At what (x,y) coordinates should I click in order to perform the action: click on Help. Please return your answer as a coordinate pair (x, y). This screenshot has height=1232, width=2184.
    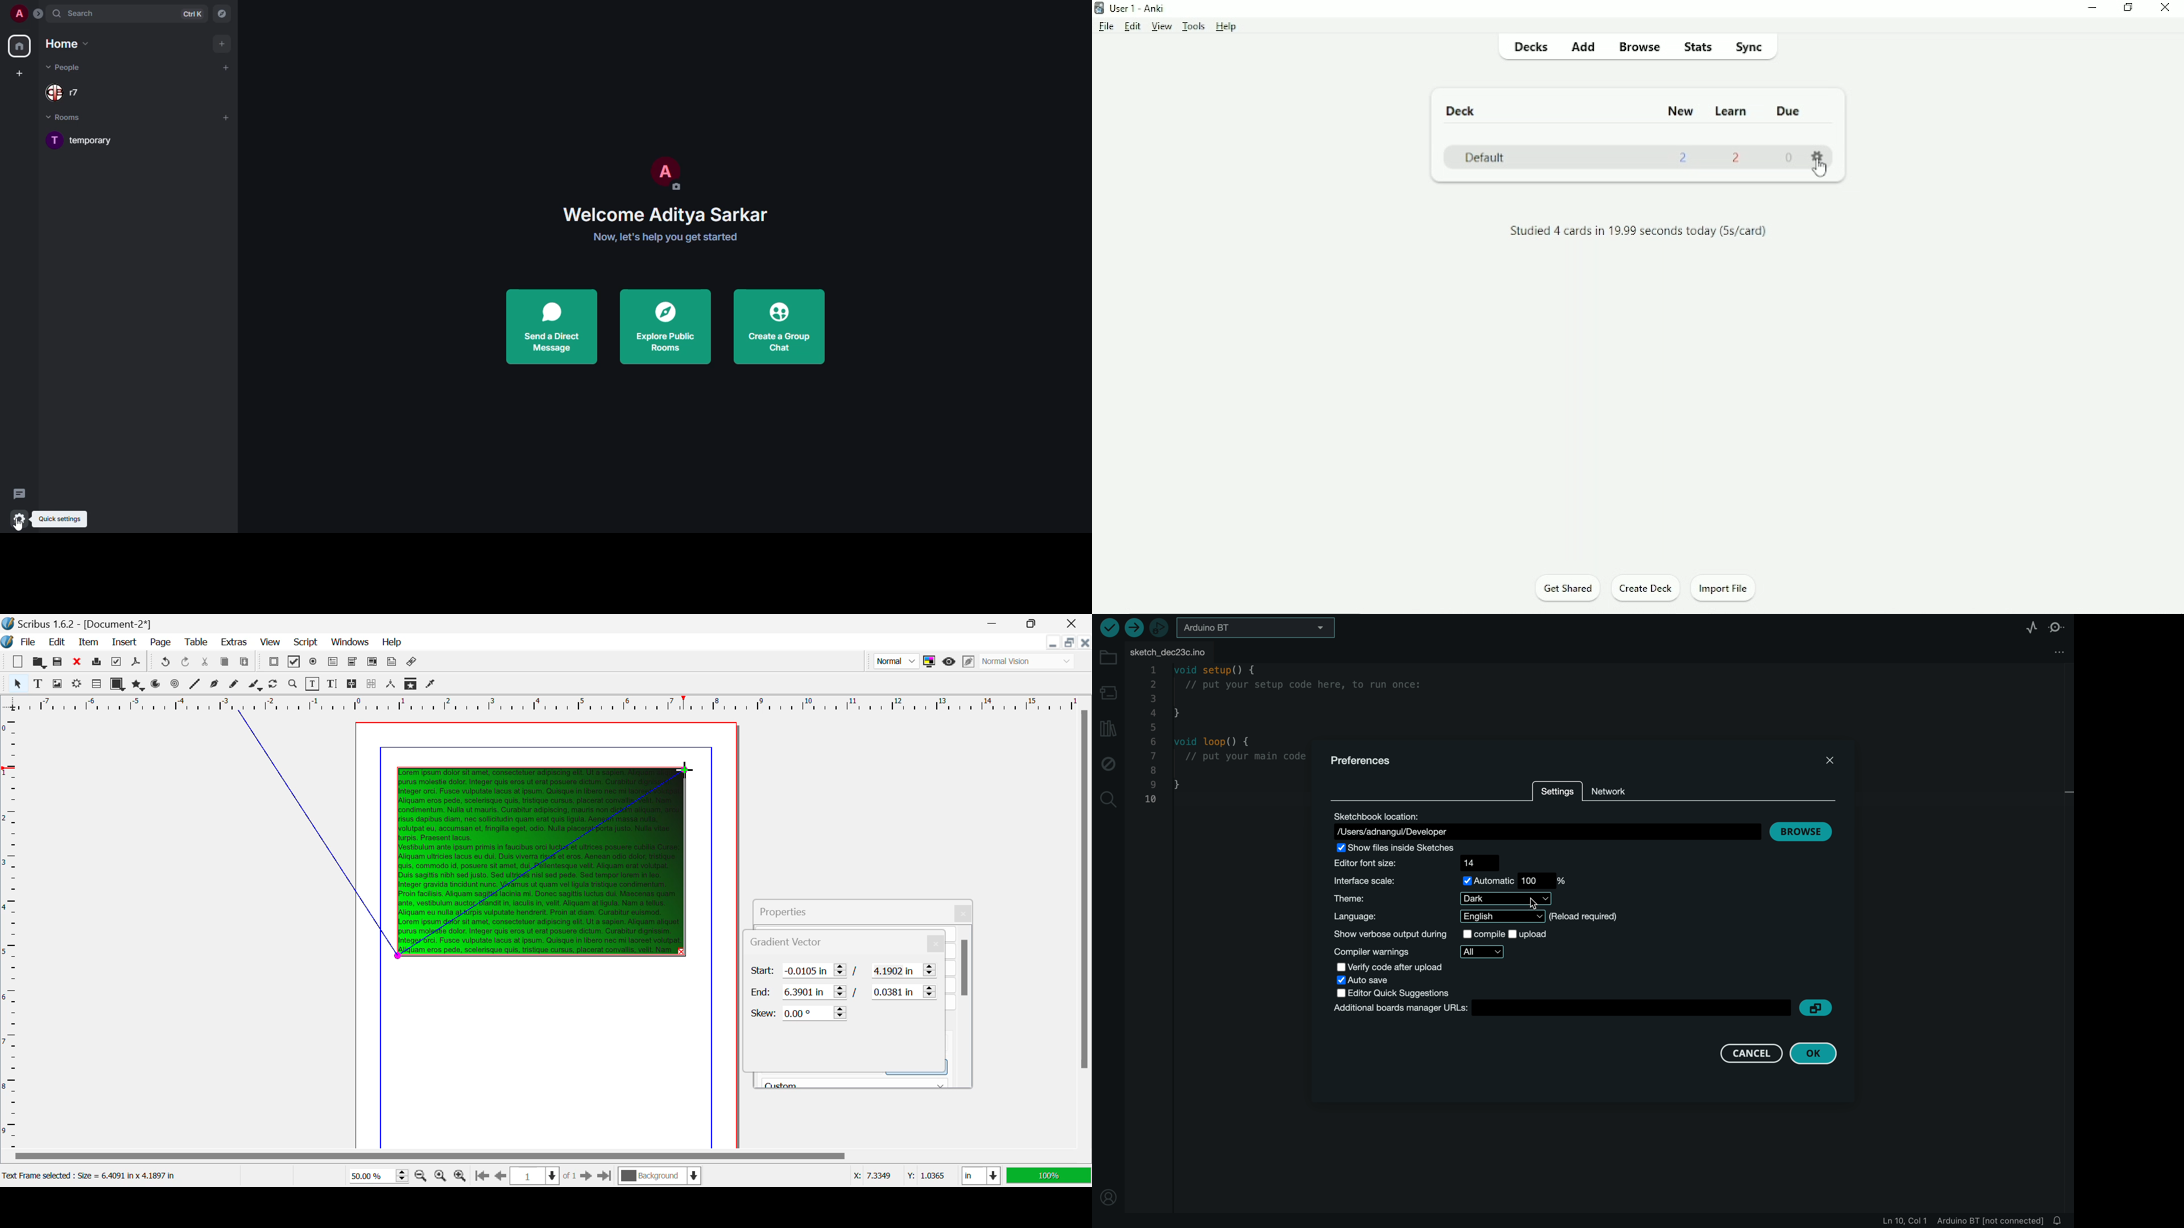
    Looking at the image, I should click on (393, 642).